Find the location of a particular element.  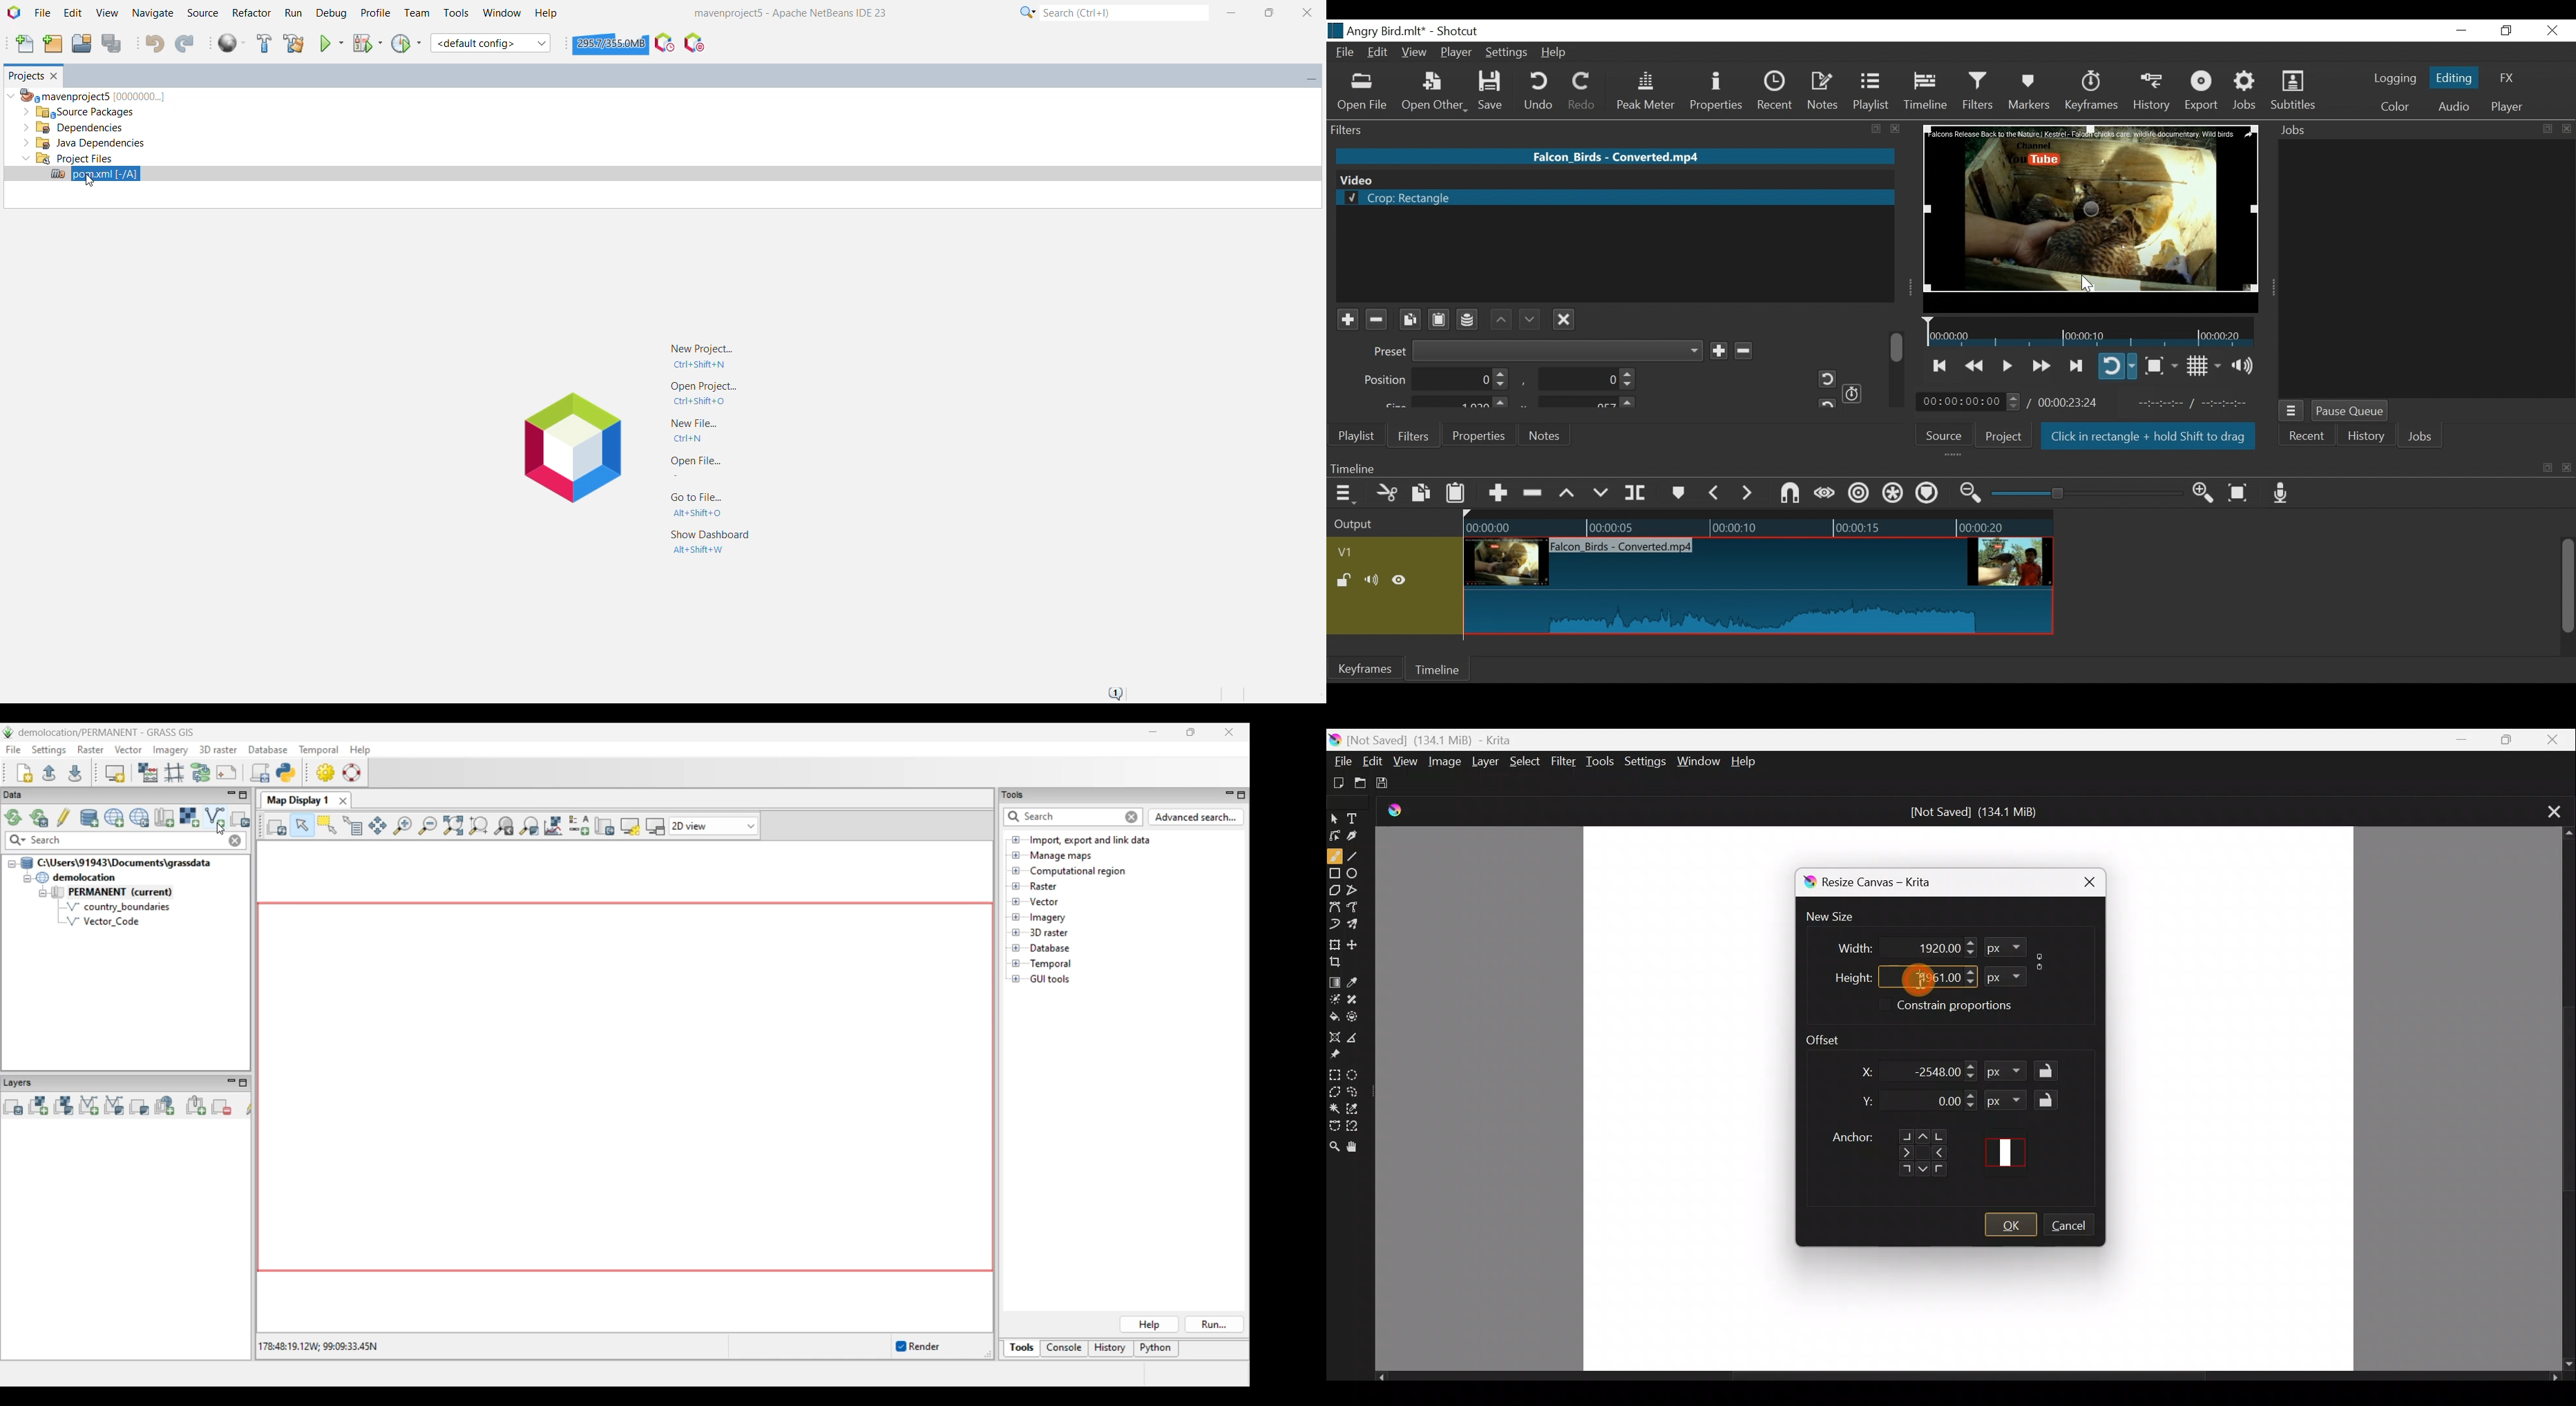

Vertical Scroll bar is located at coordinates (2567, 588).